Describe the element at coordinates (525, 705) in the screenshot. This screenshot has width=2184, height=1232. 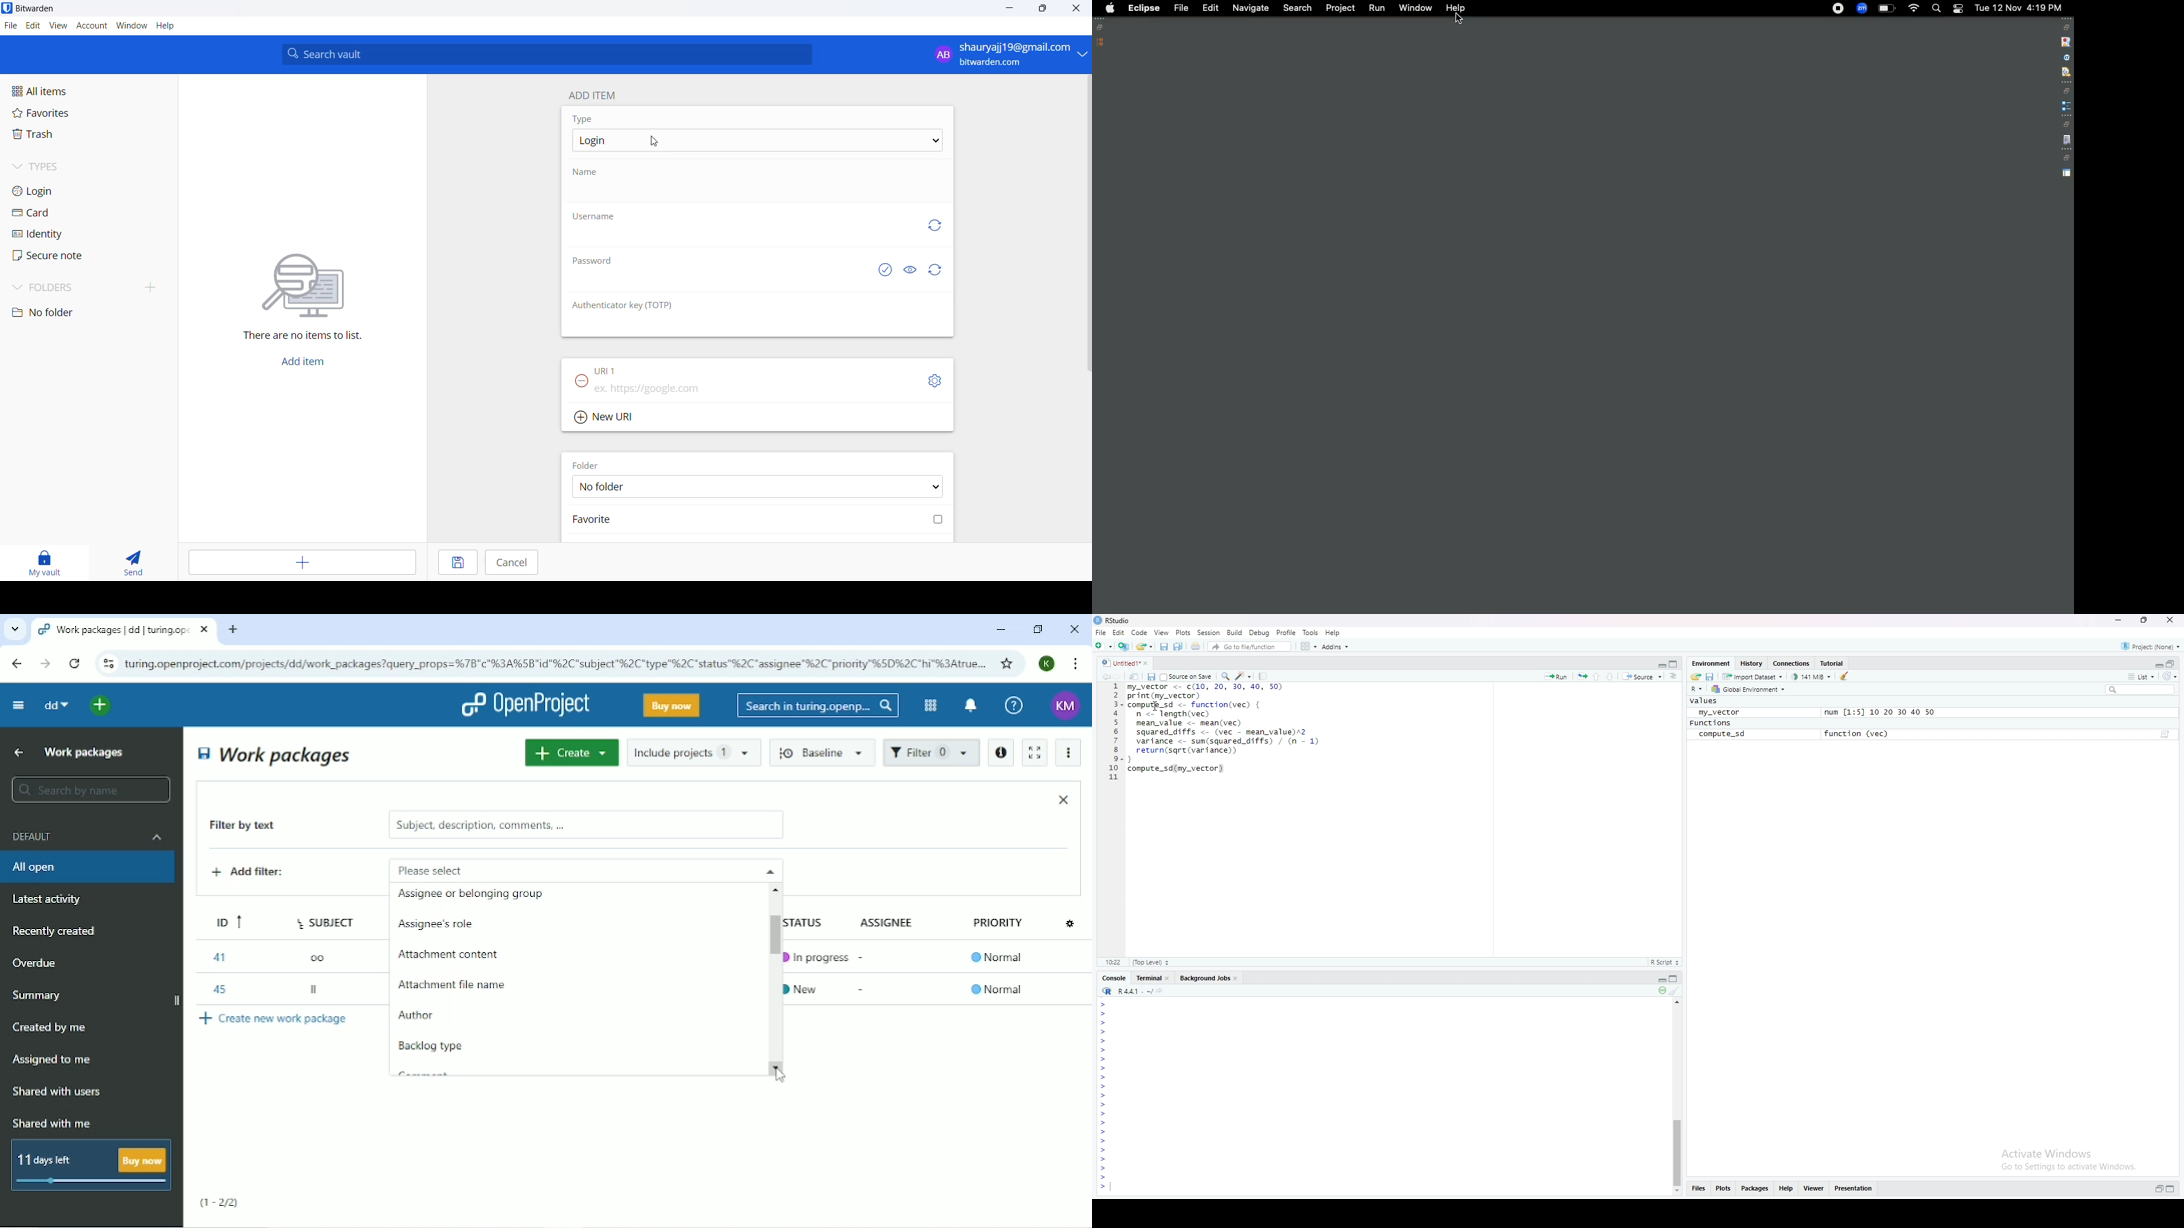
I see `OpenProject` at that location.